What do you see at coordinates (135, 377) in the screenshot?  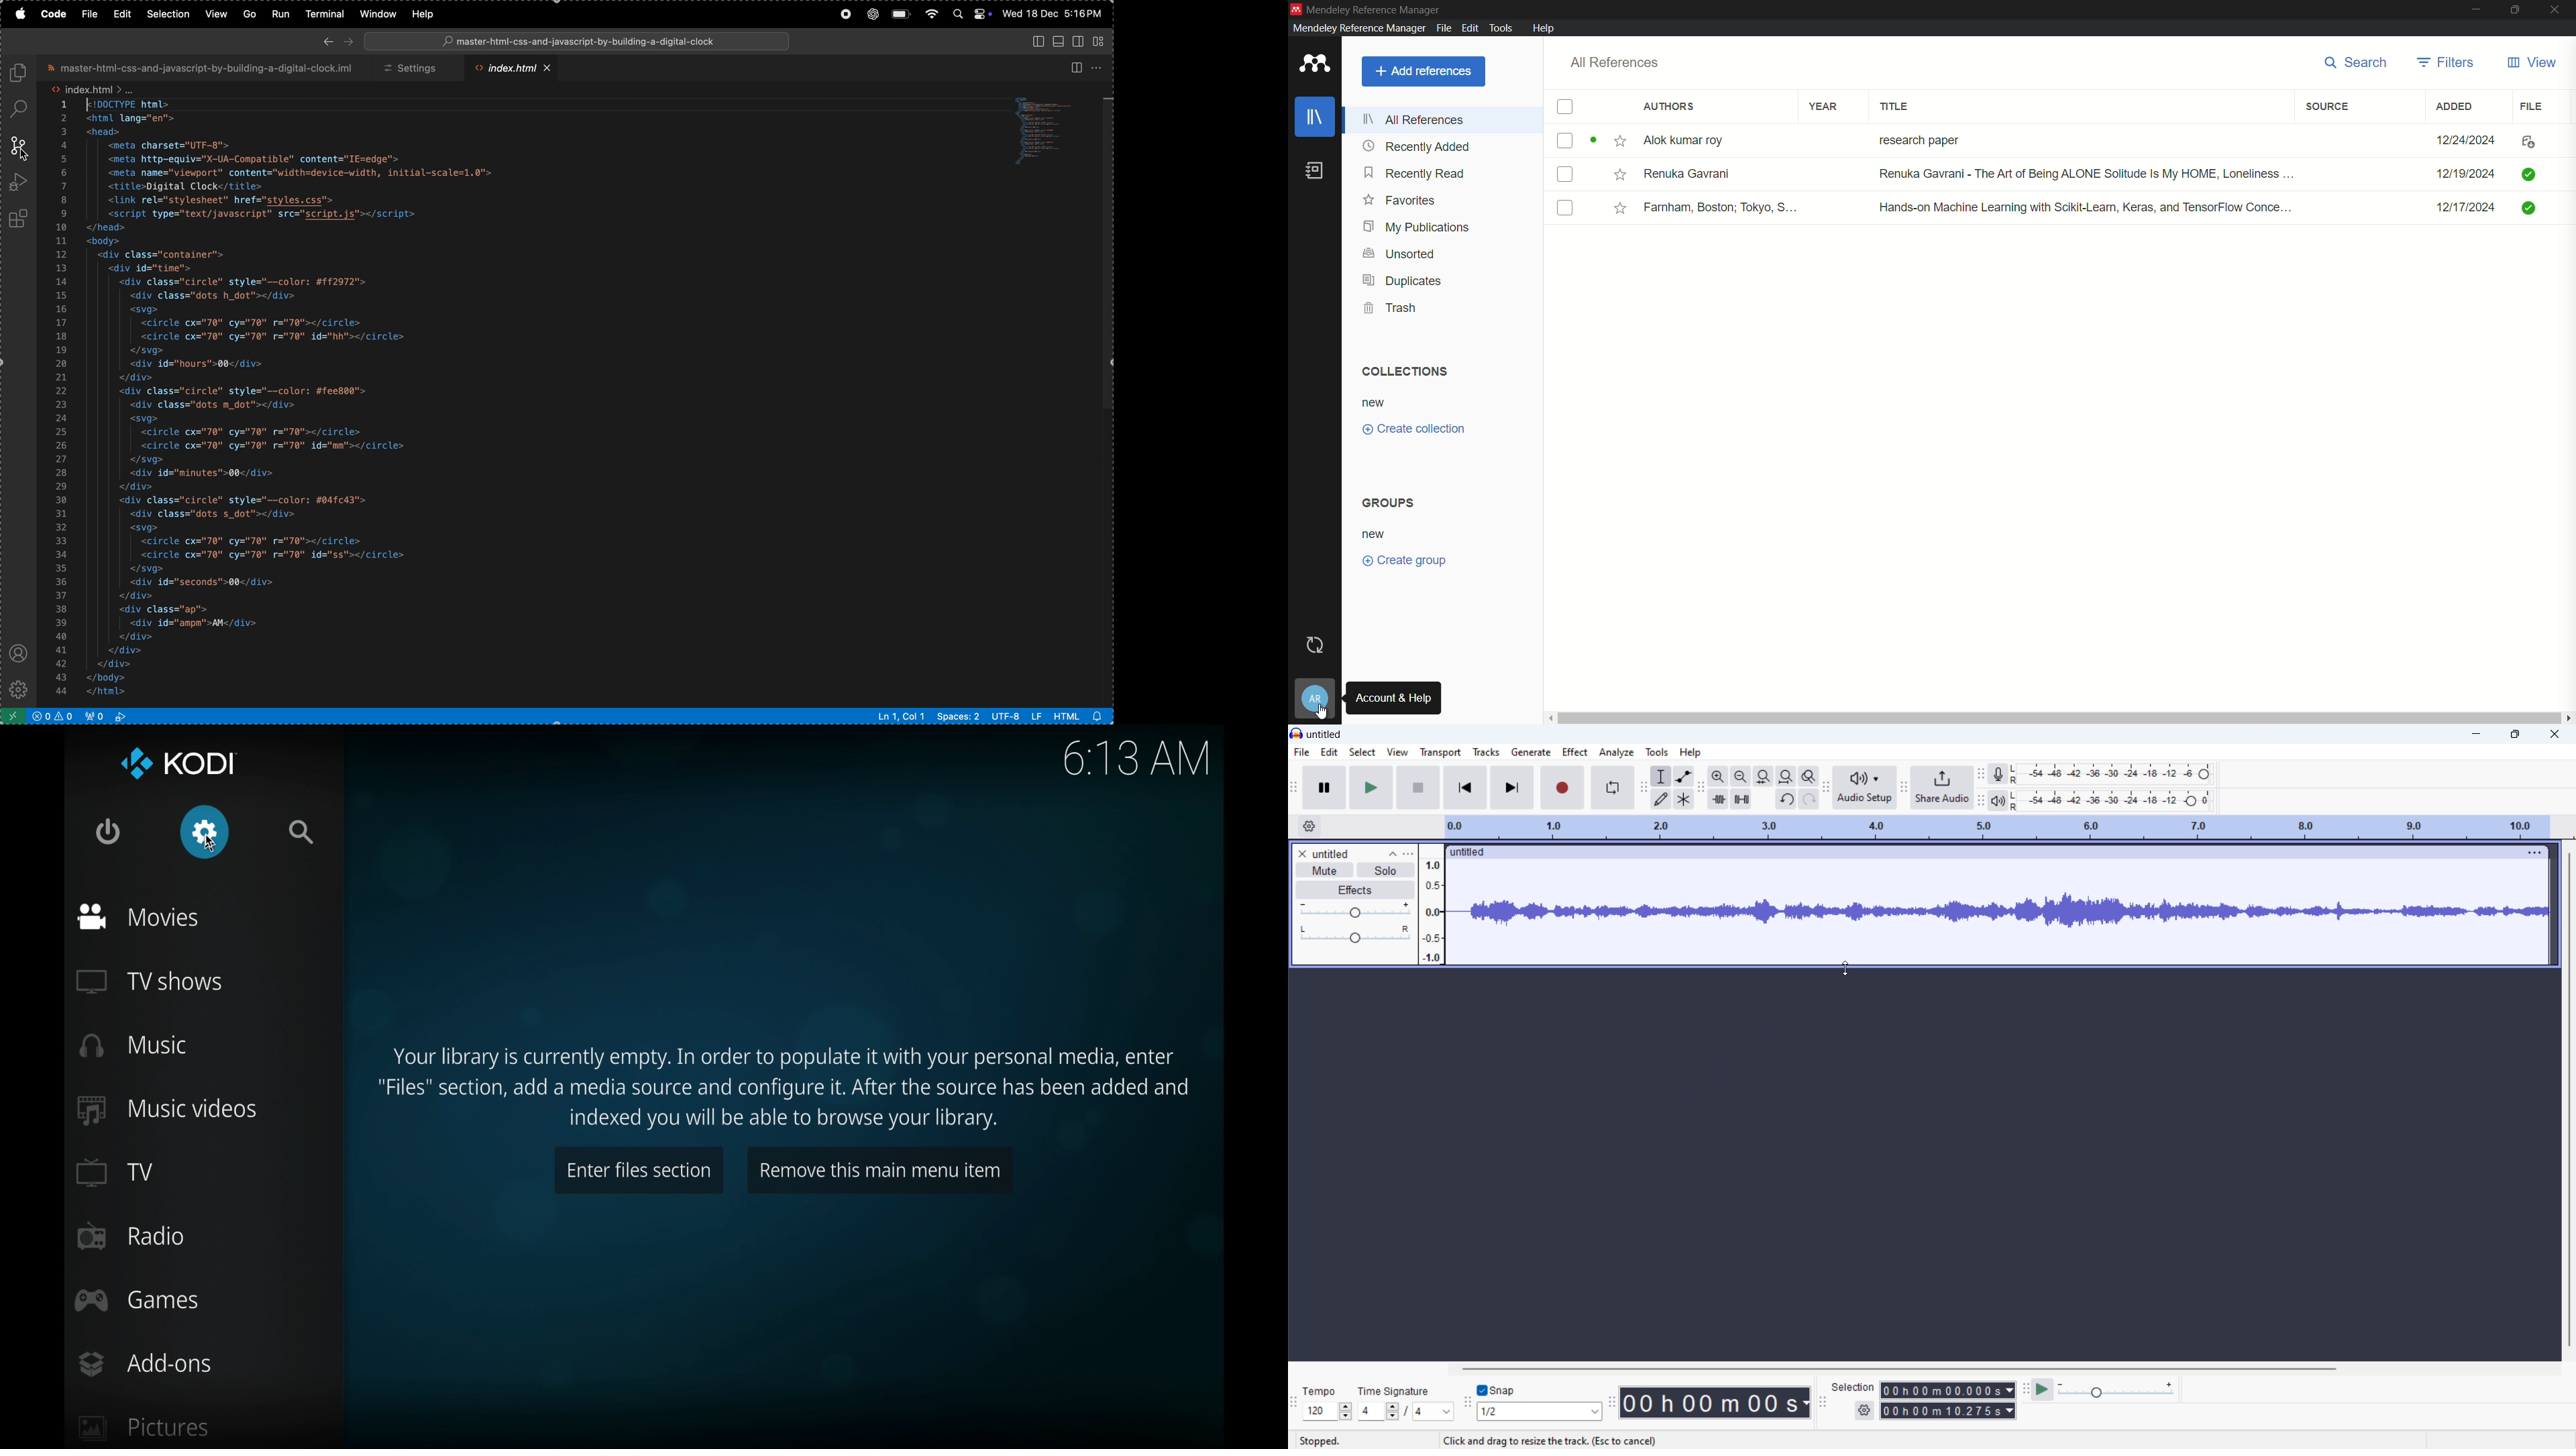 I see `</div>` at bounding box center [135, 377].